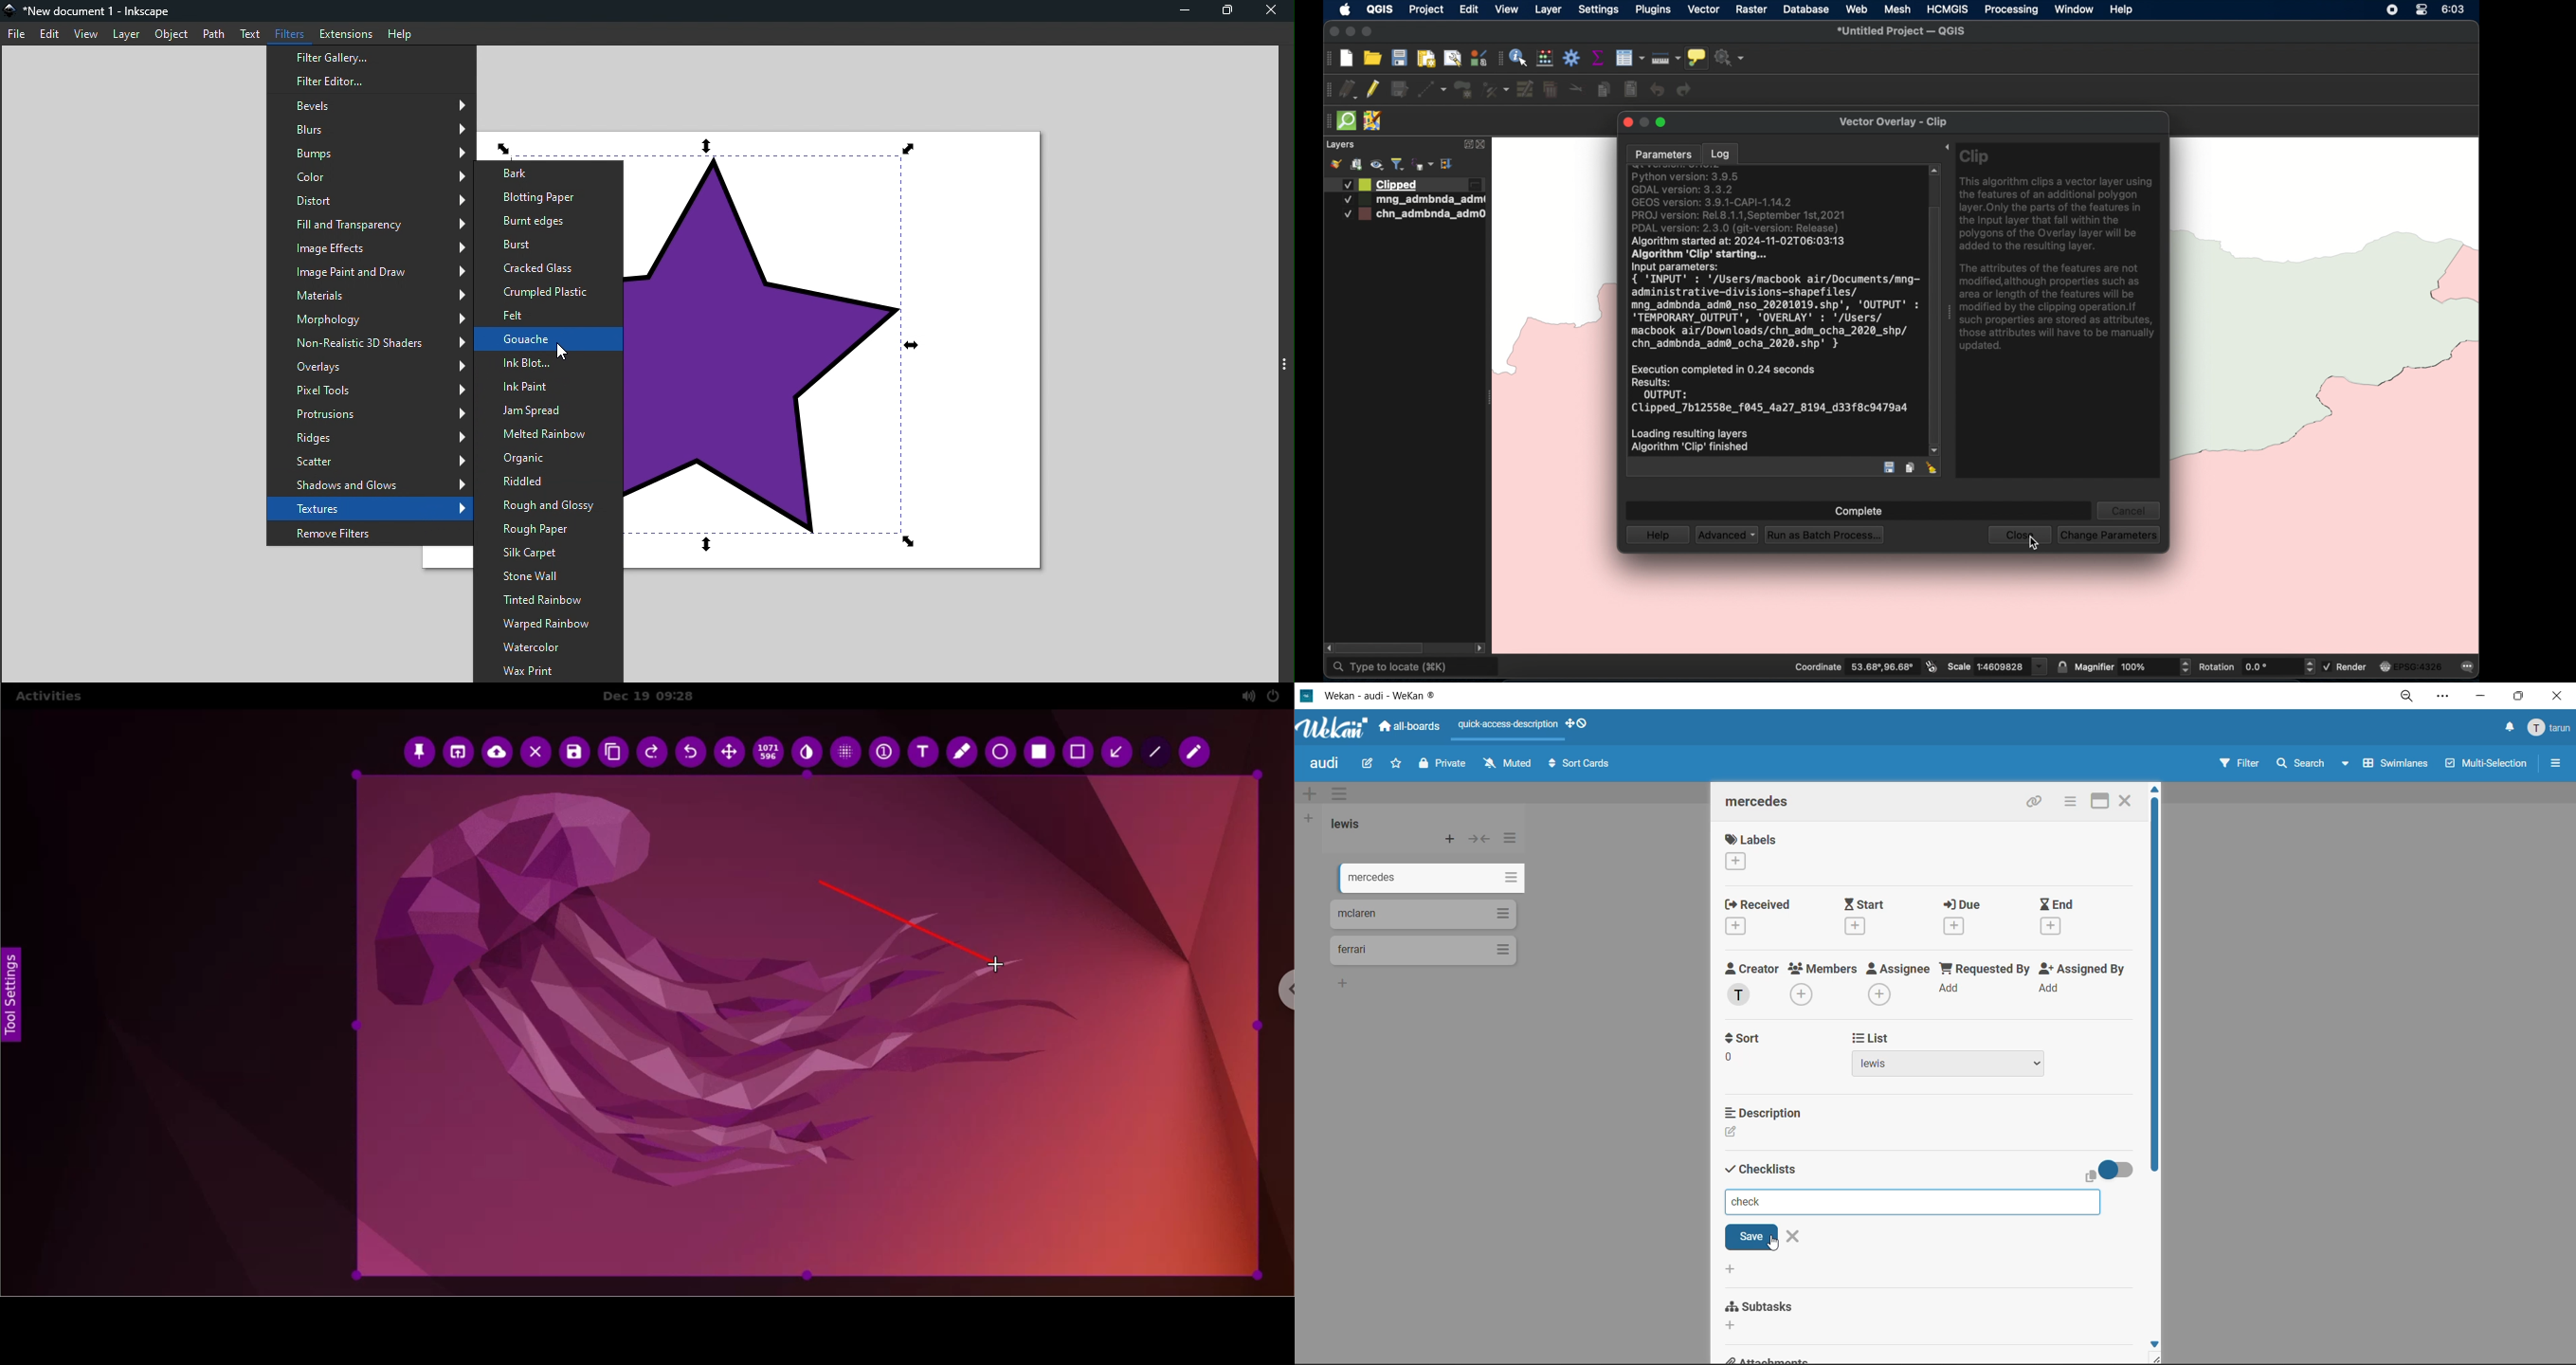 The image size is (2576, 1372). What do you see at coordinates (371, 415) in the screenshot?
I see `Protrusions` at bounding box center [371, 415].